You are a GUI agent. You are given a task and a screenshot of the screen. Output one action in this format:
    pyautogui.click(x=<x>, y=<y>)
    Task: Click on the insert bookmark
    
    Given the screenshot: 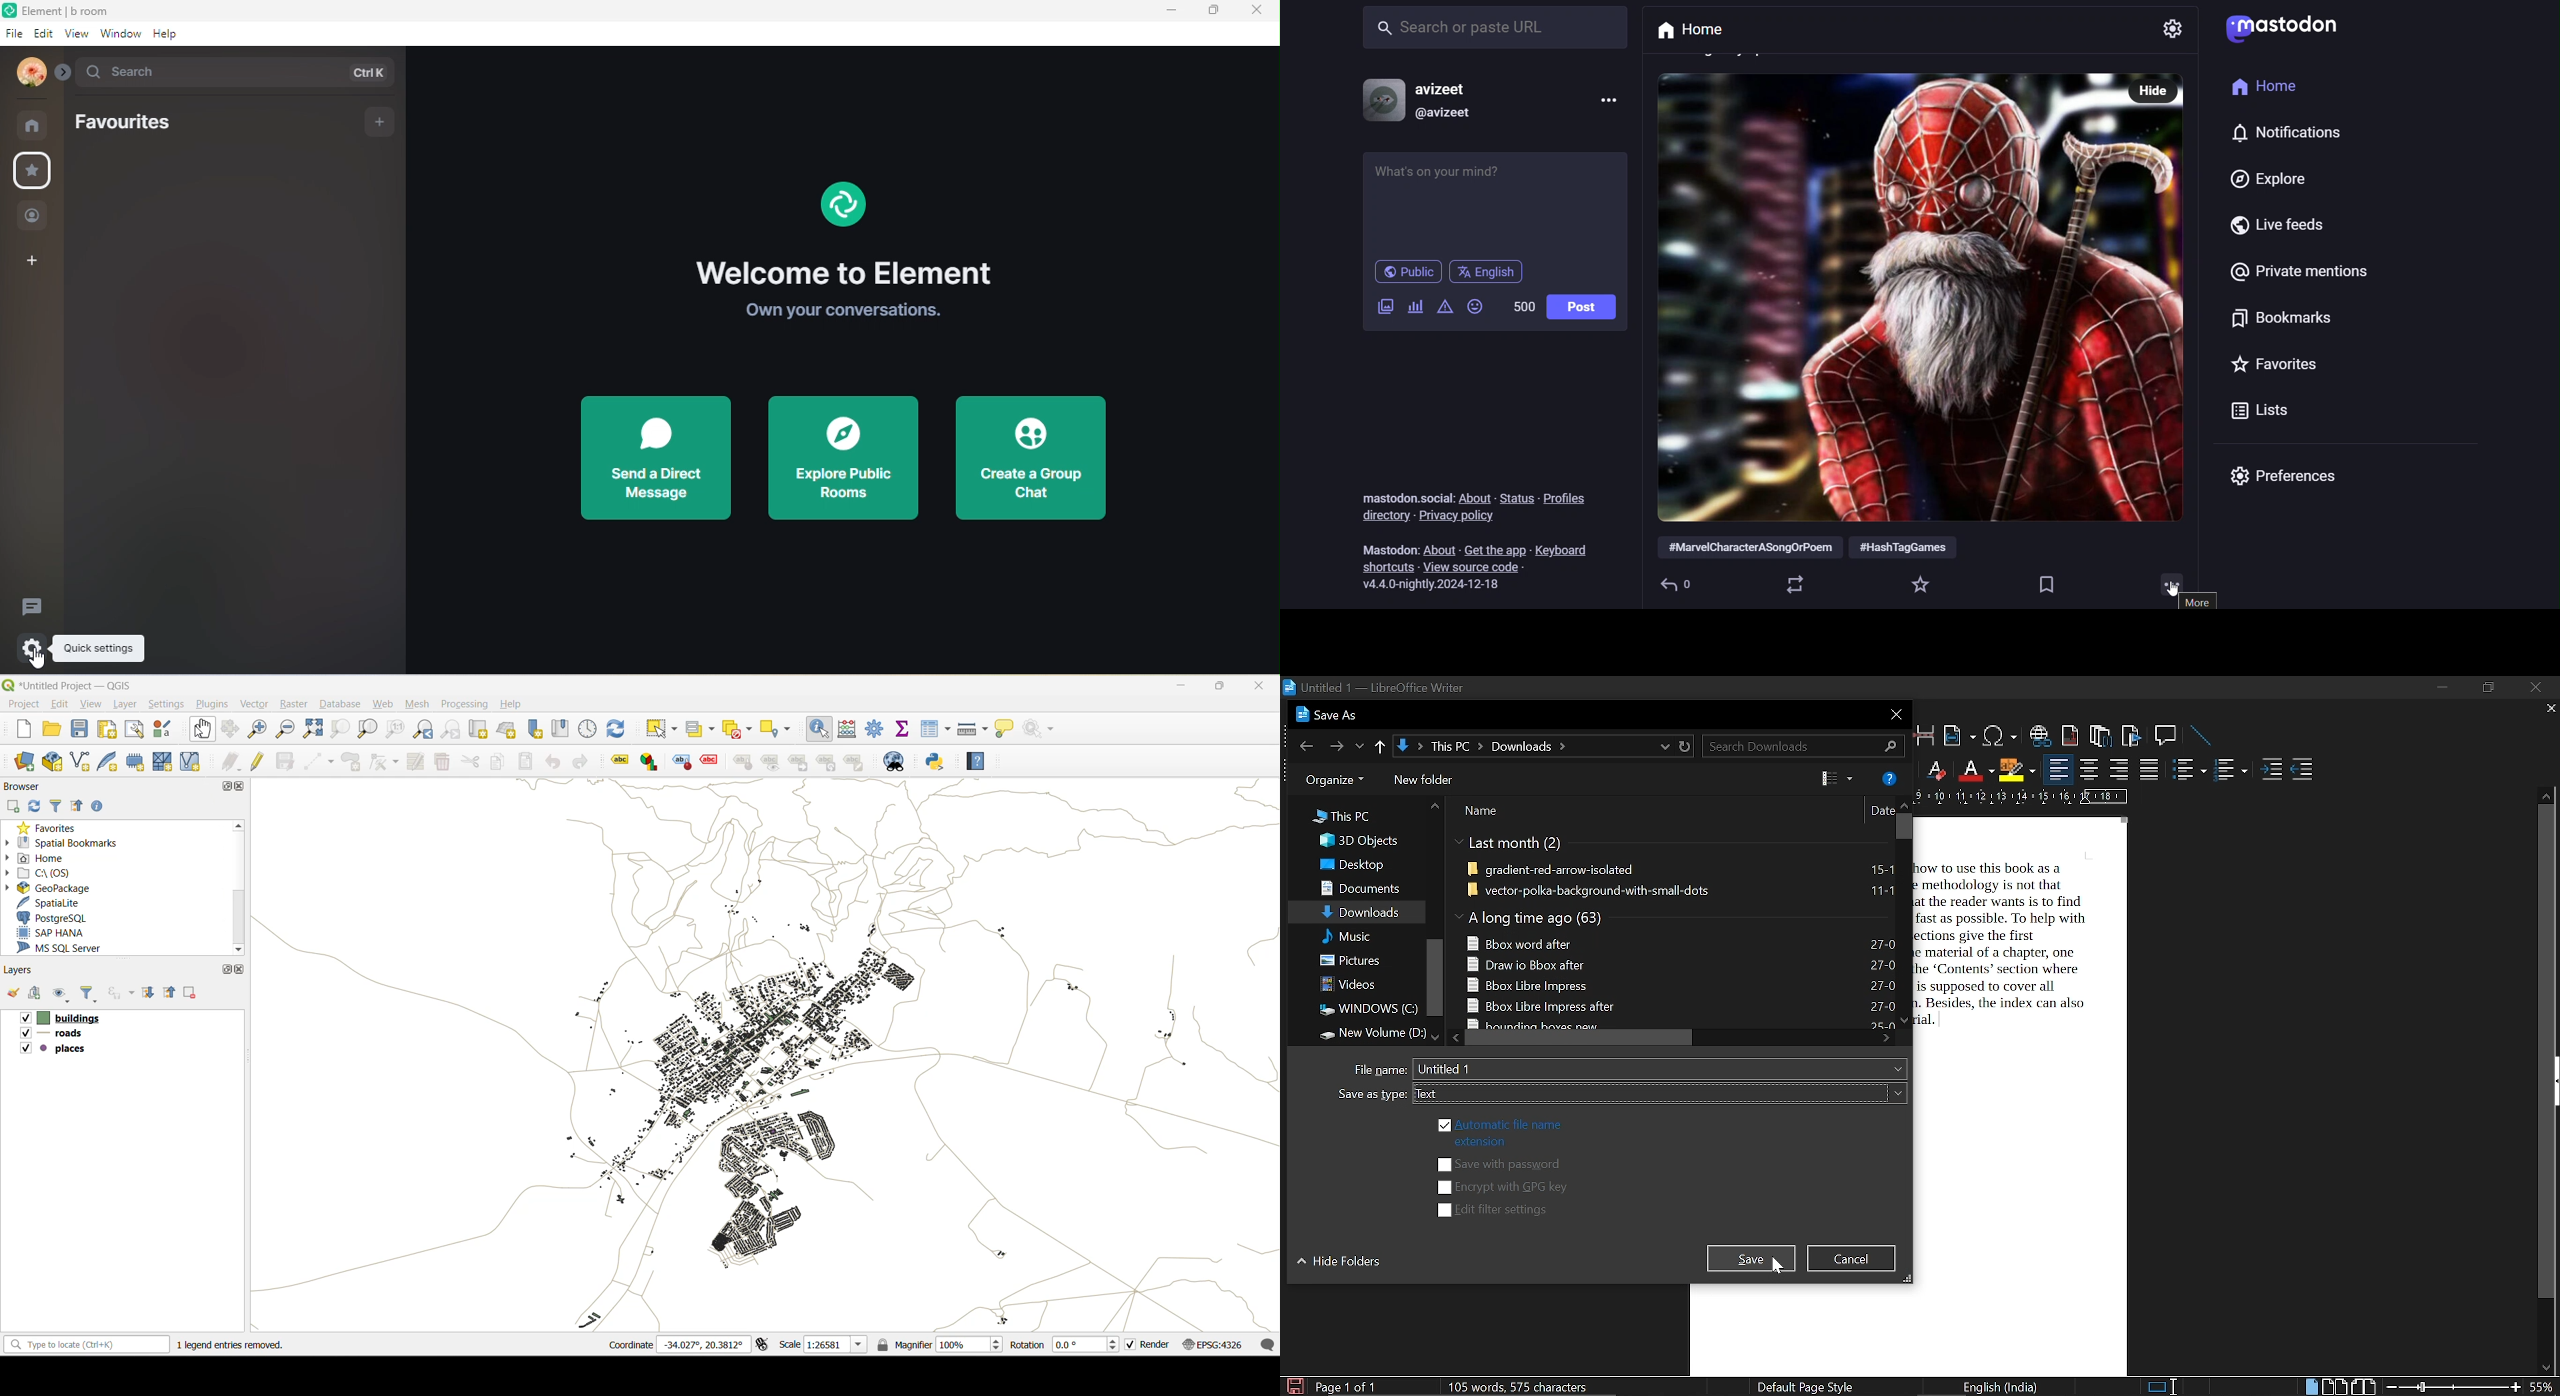 What is the action you would take?
    pyautogui.click(x=2133, y=736)
    